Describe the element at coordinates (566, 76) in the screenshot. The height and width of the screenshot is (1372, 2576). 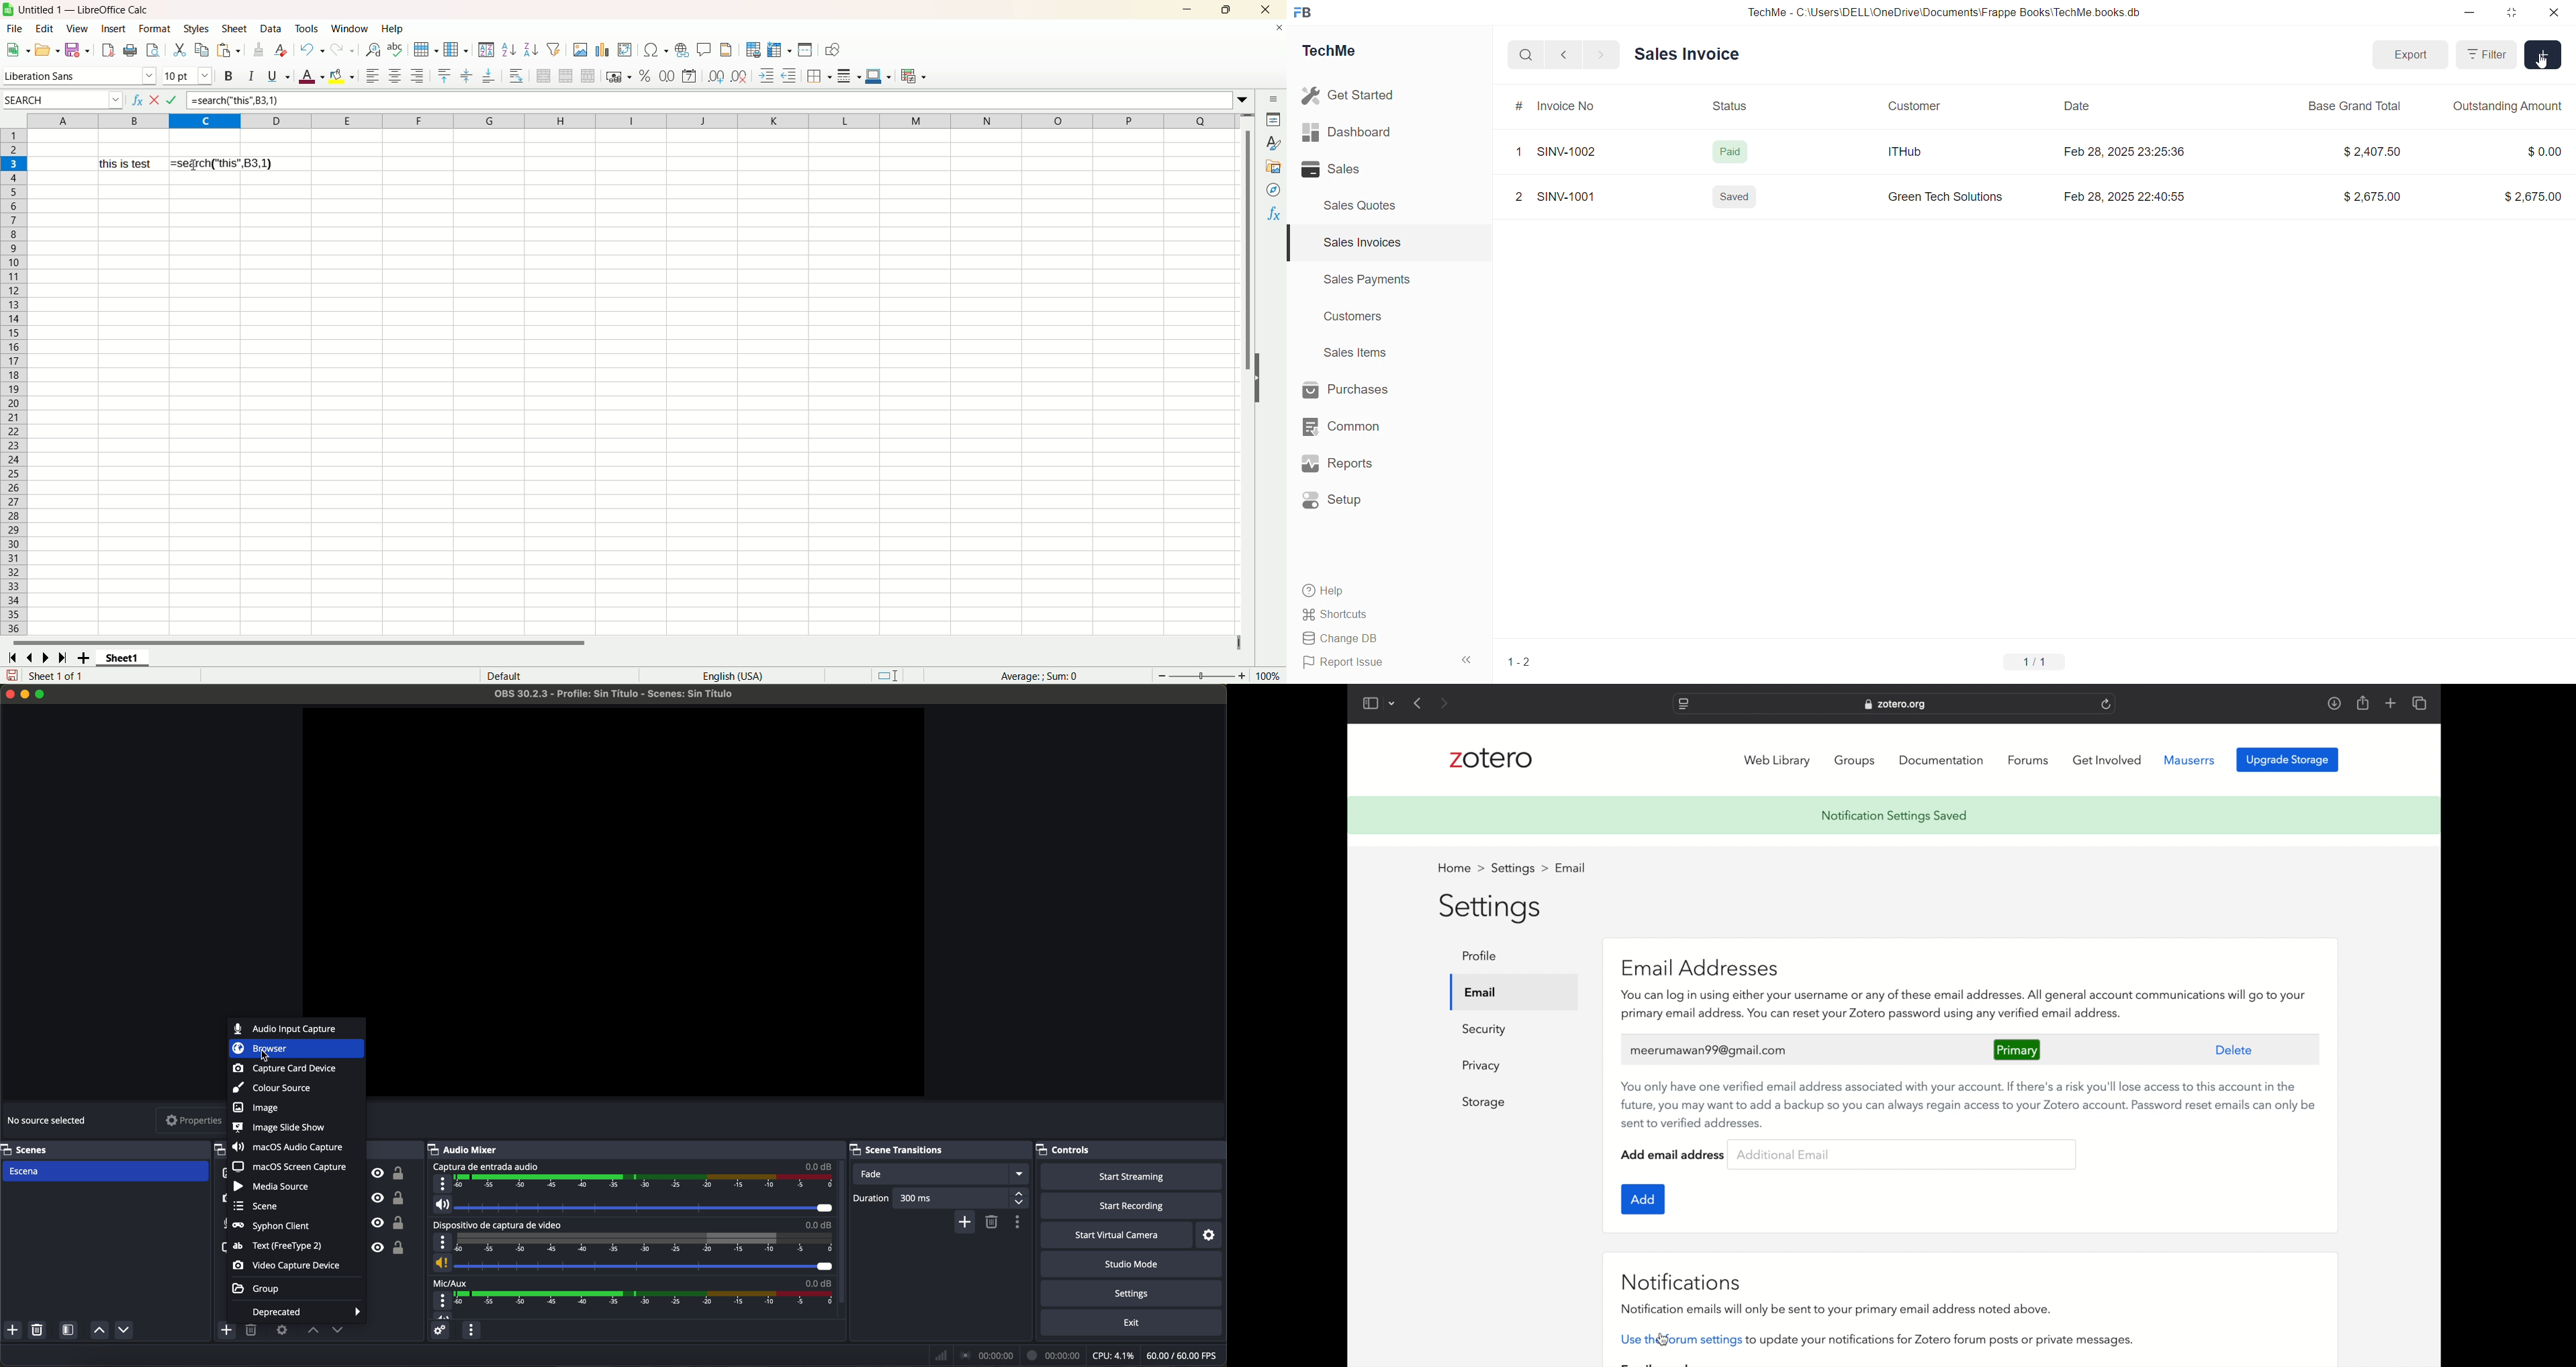
I see `merge` at that location.